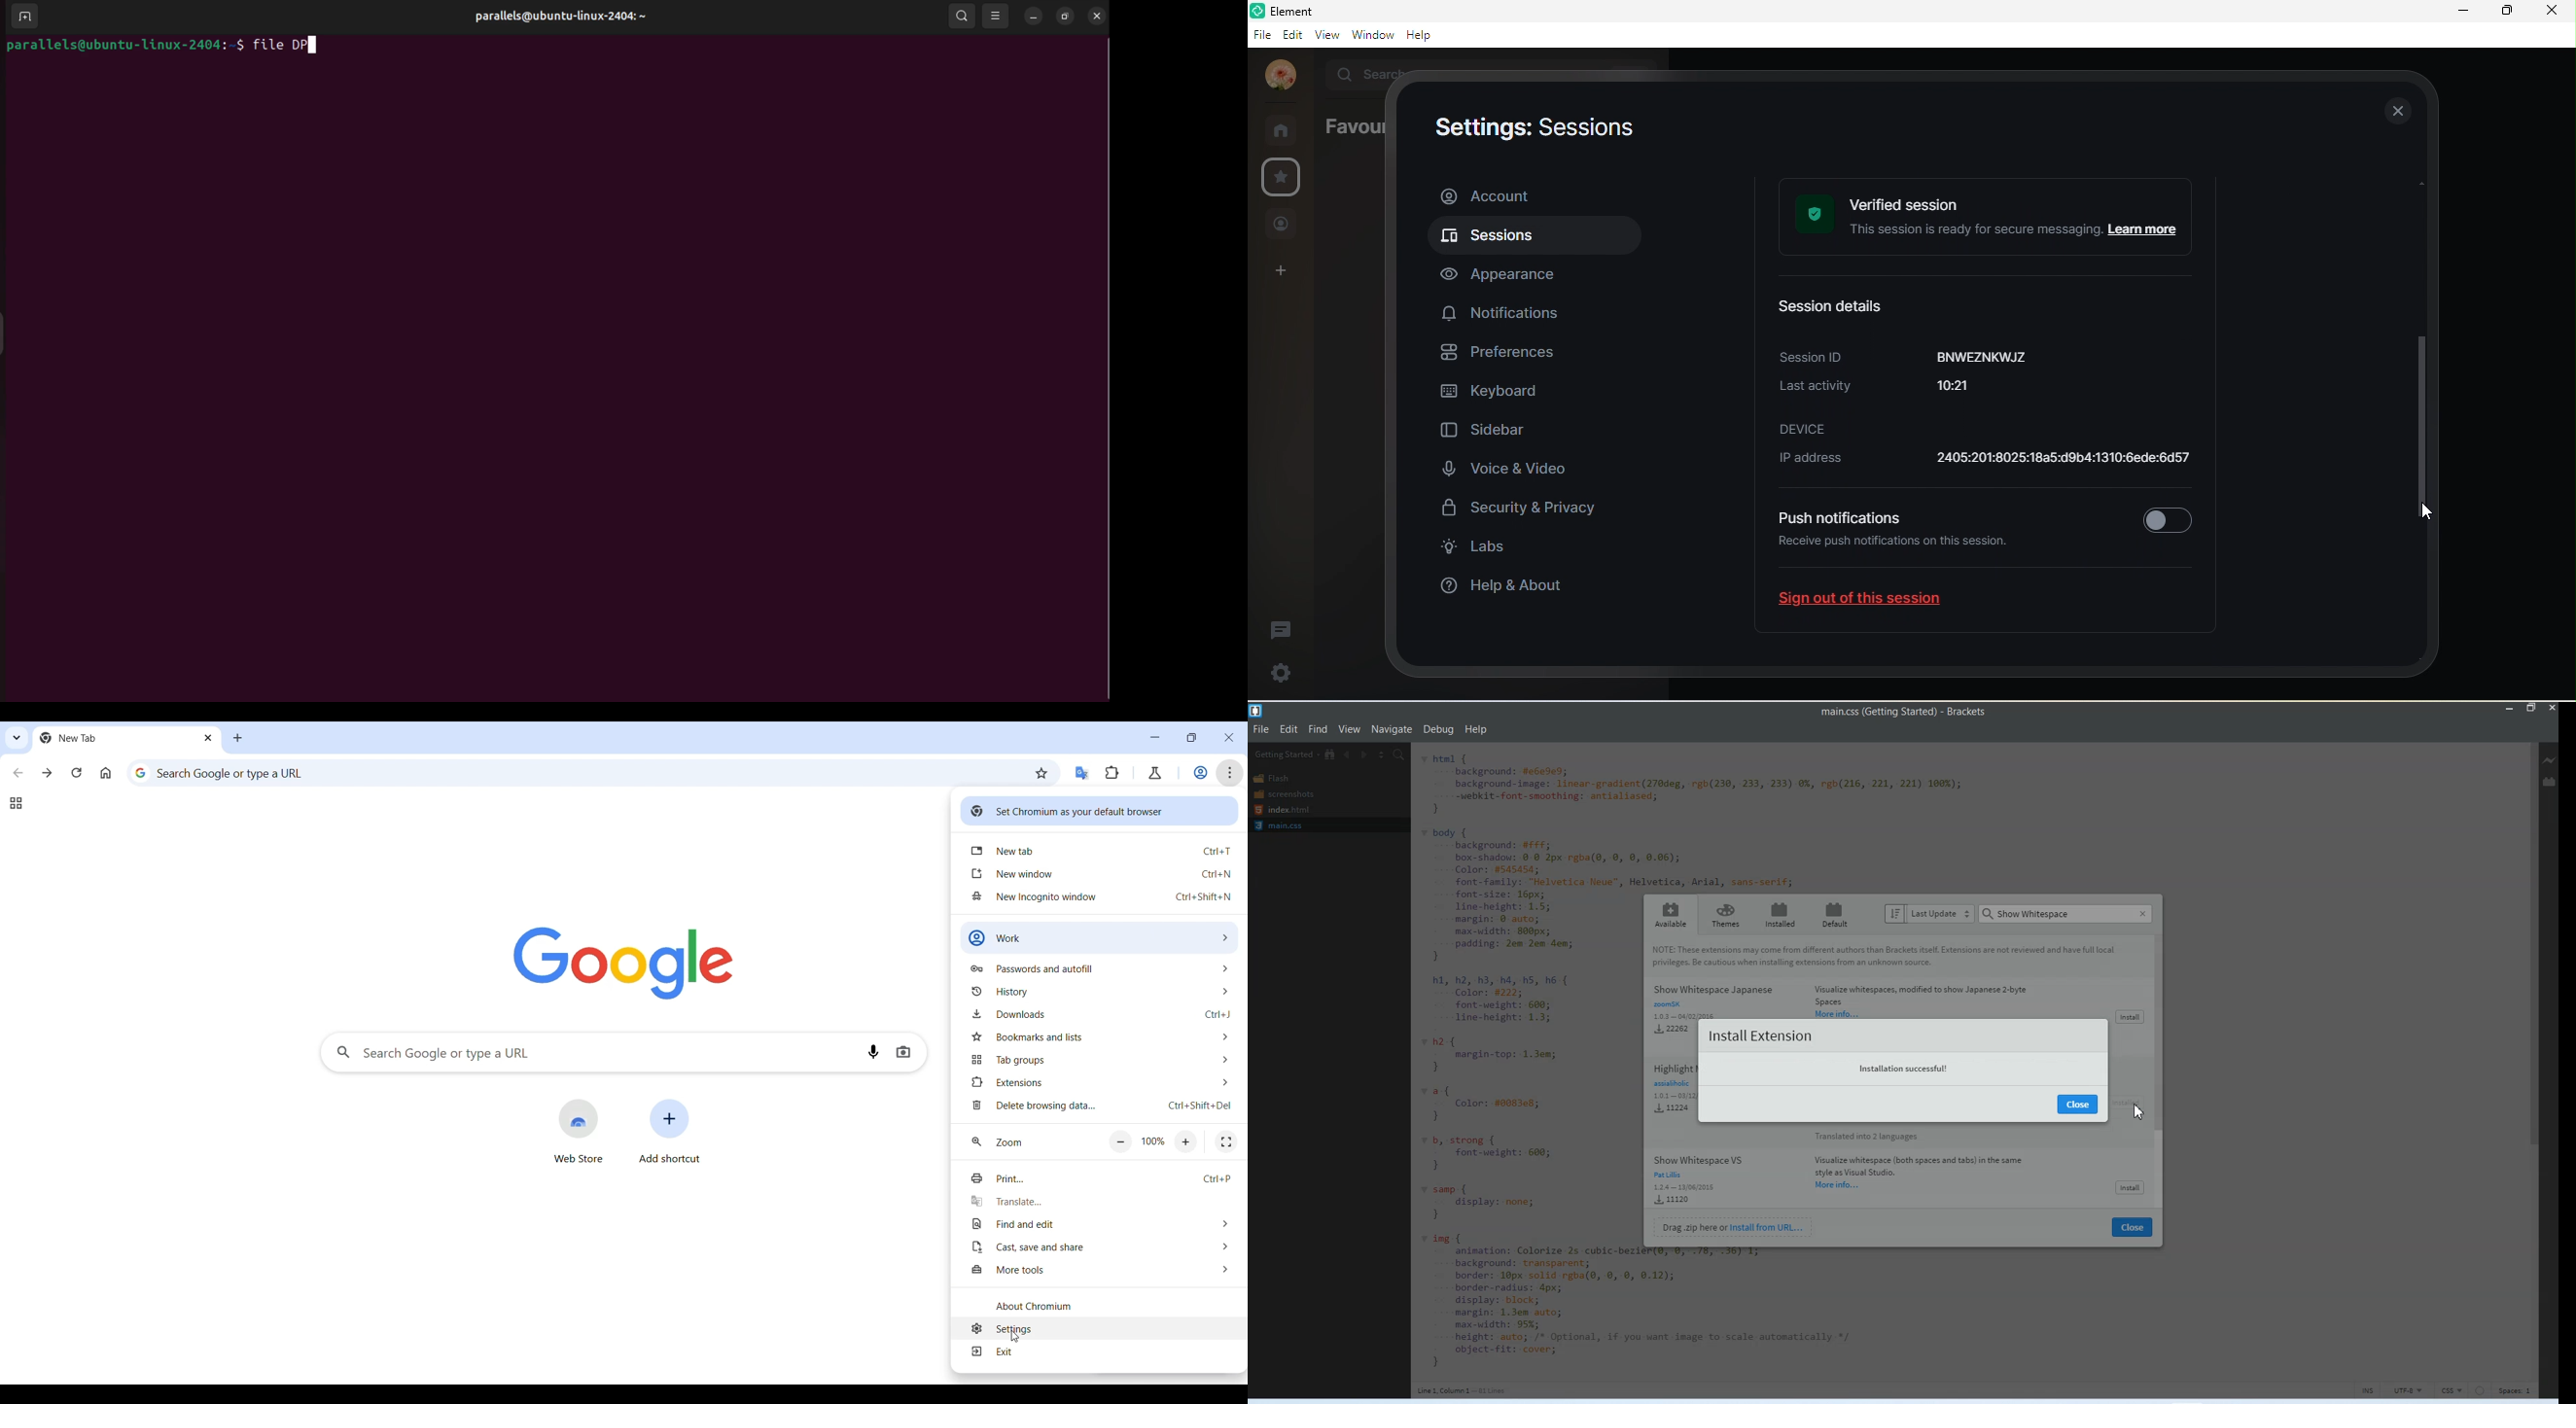  What do you see at coordinates (1477, 729) in the screenshot?
I see `Help` at bounding box center [1477, 729].